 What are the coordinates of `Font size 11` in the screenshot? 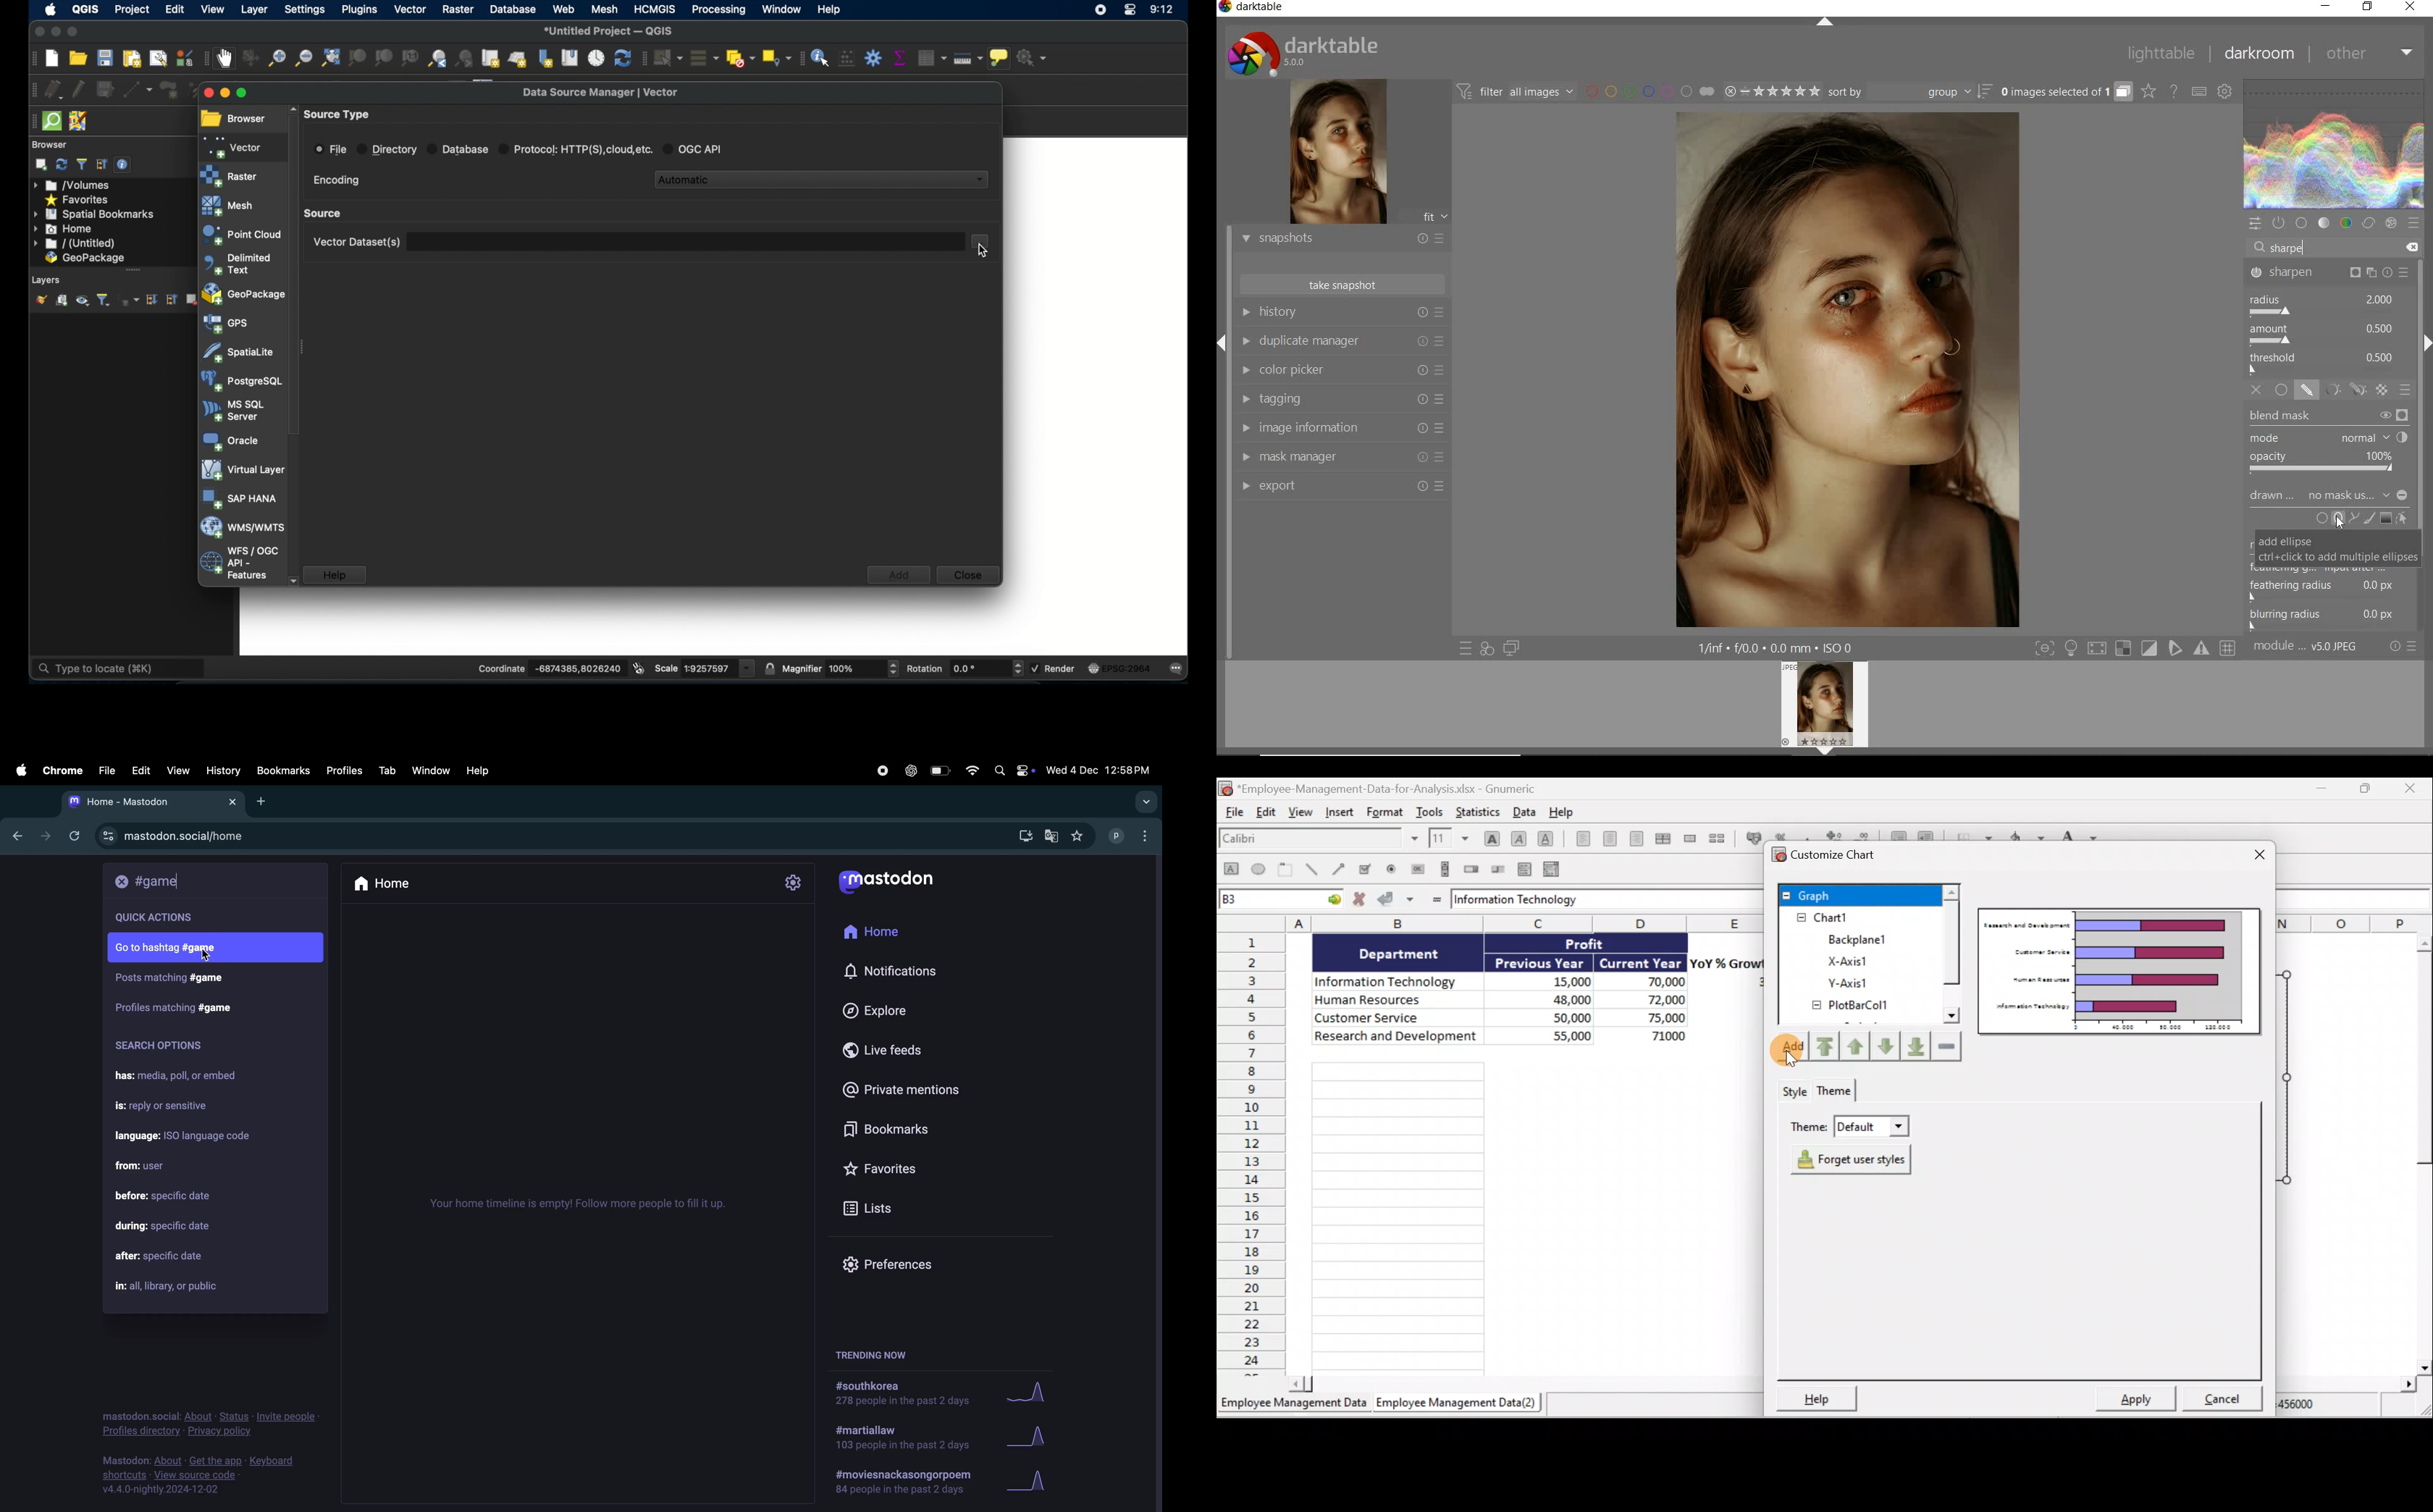 It's located at (1447, 838).